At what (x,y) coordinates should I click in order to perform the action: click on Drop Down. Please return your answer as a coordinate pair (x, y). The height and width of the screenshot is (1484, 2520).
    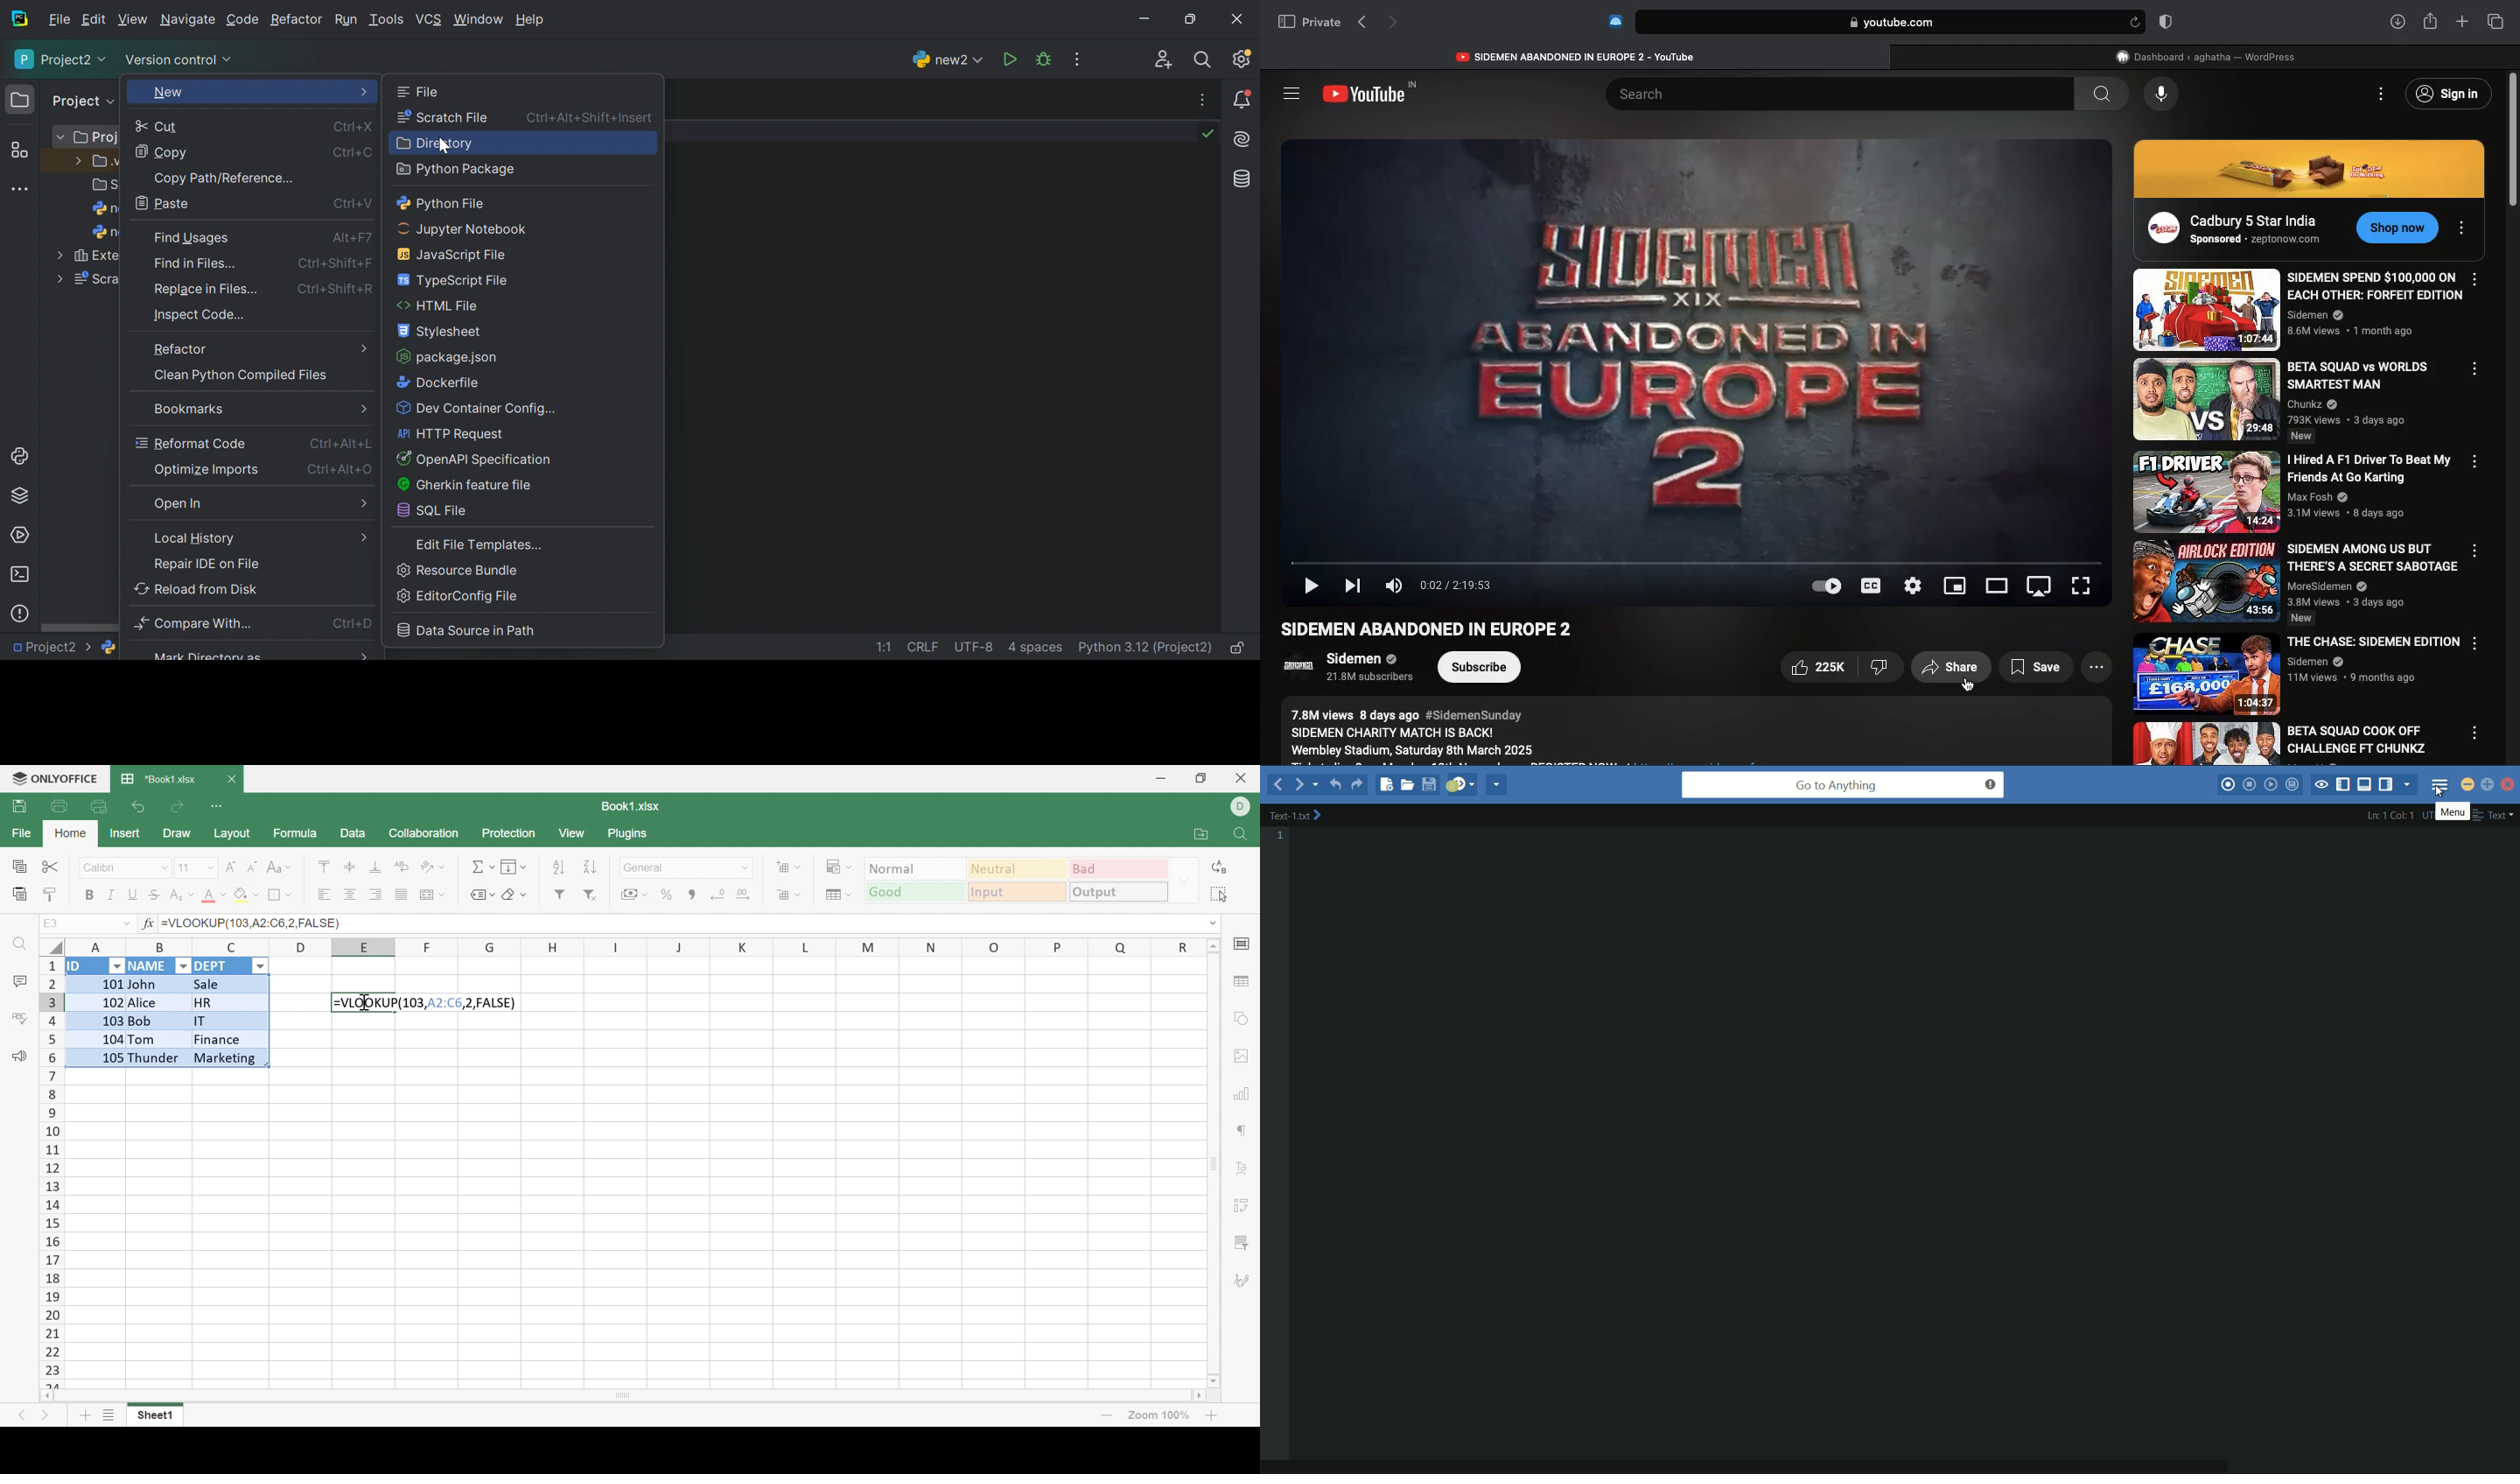
    Looking at the image, I should click on (1214, 924).